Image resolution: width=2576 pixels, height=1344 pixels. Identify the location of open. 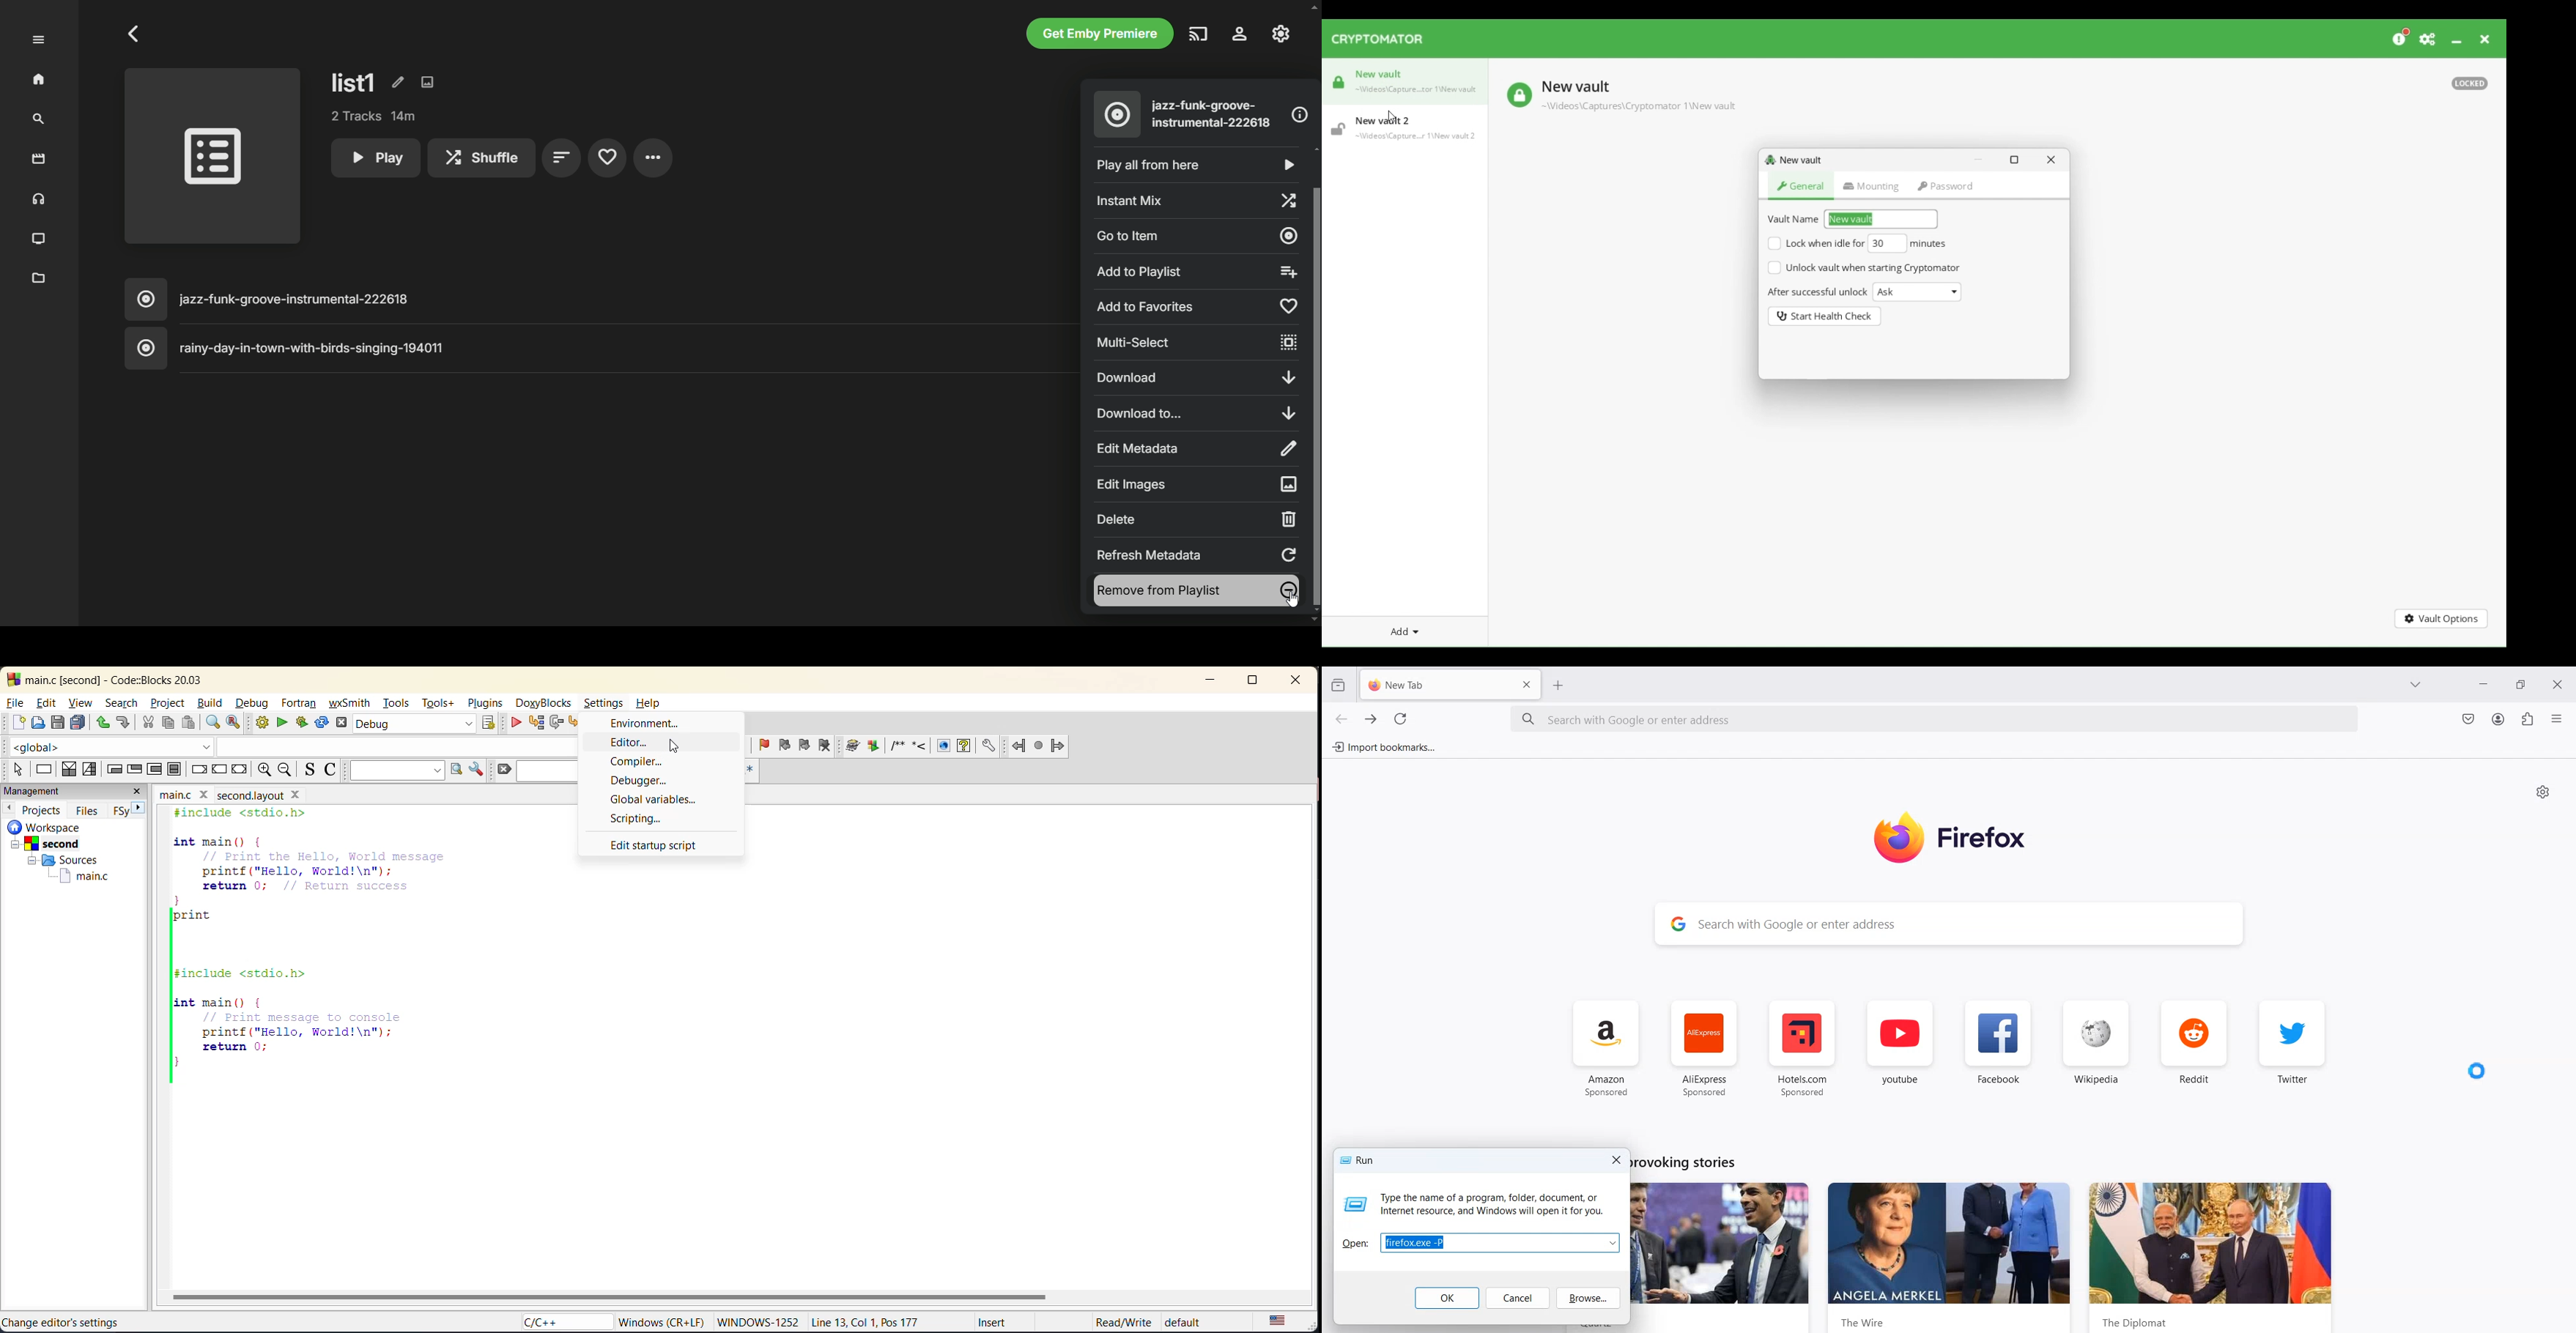
(37, 724).